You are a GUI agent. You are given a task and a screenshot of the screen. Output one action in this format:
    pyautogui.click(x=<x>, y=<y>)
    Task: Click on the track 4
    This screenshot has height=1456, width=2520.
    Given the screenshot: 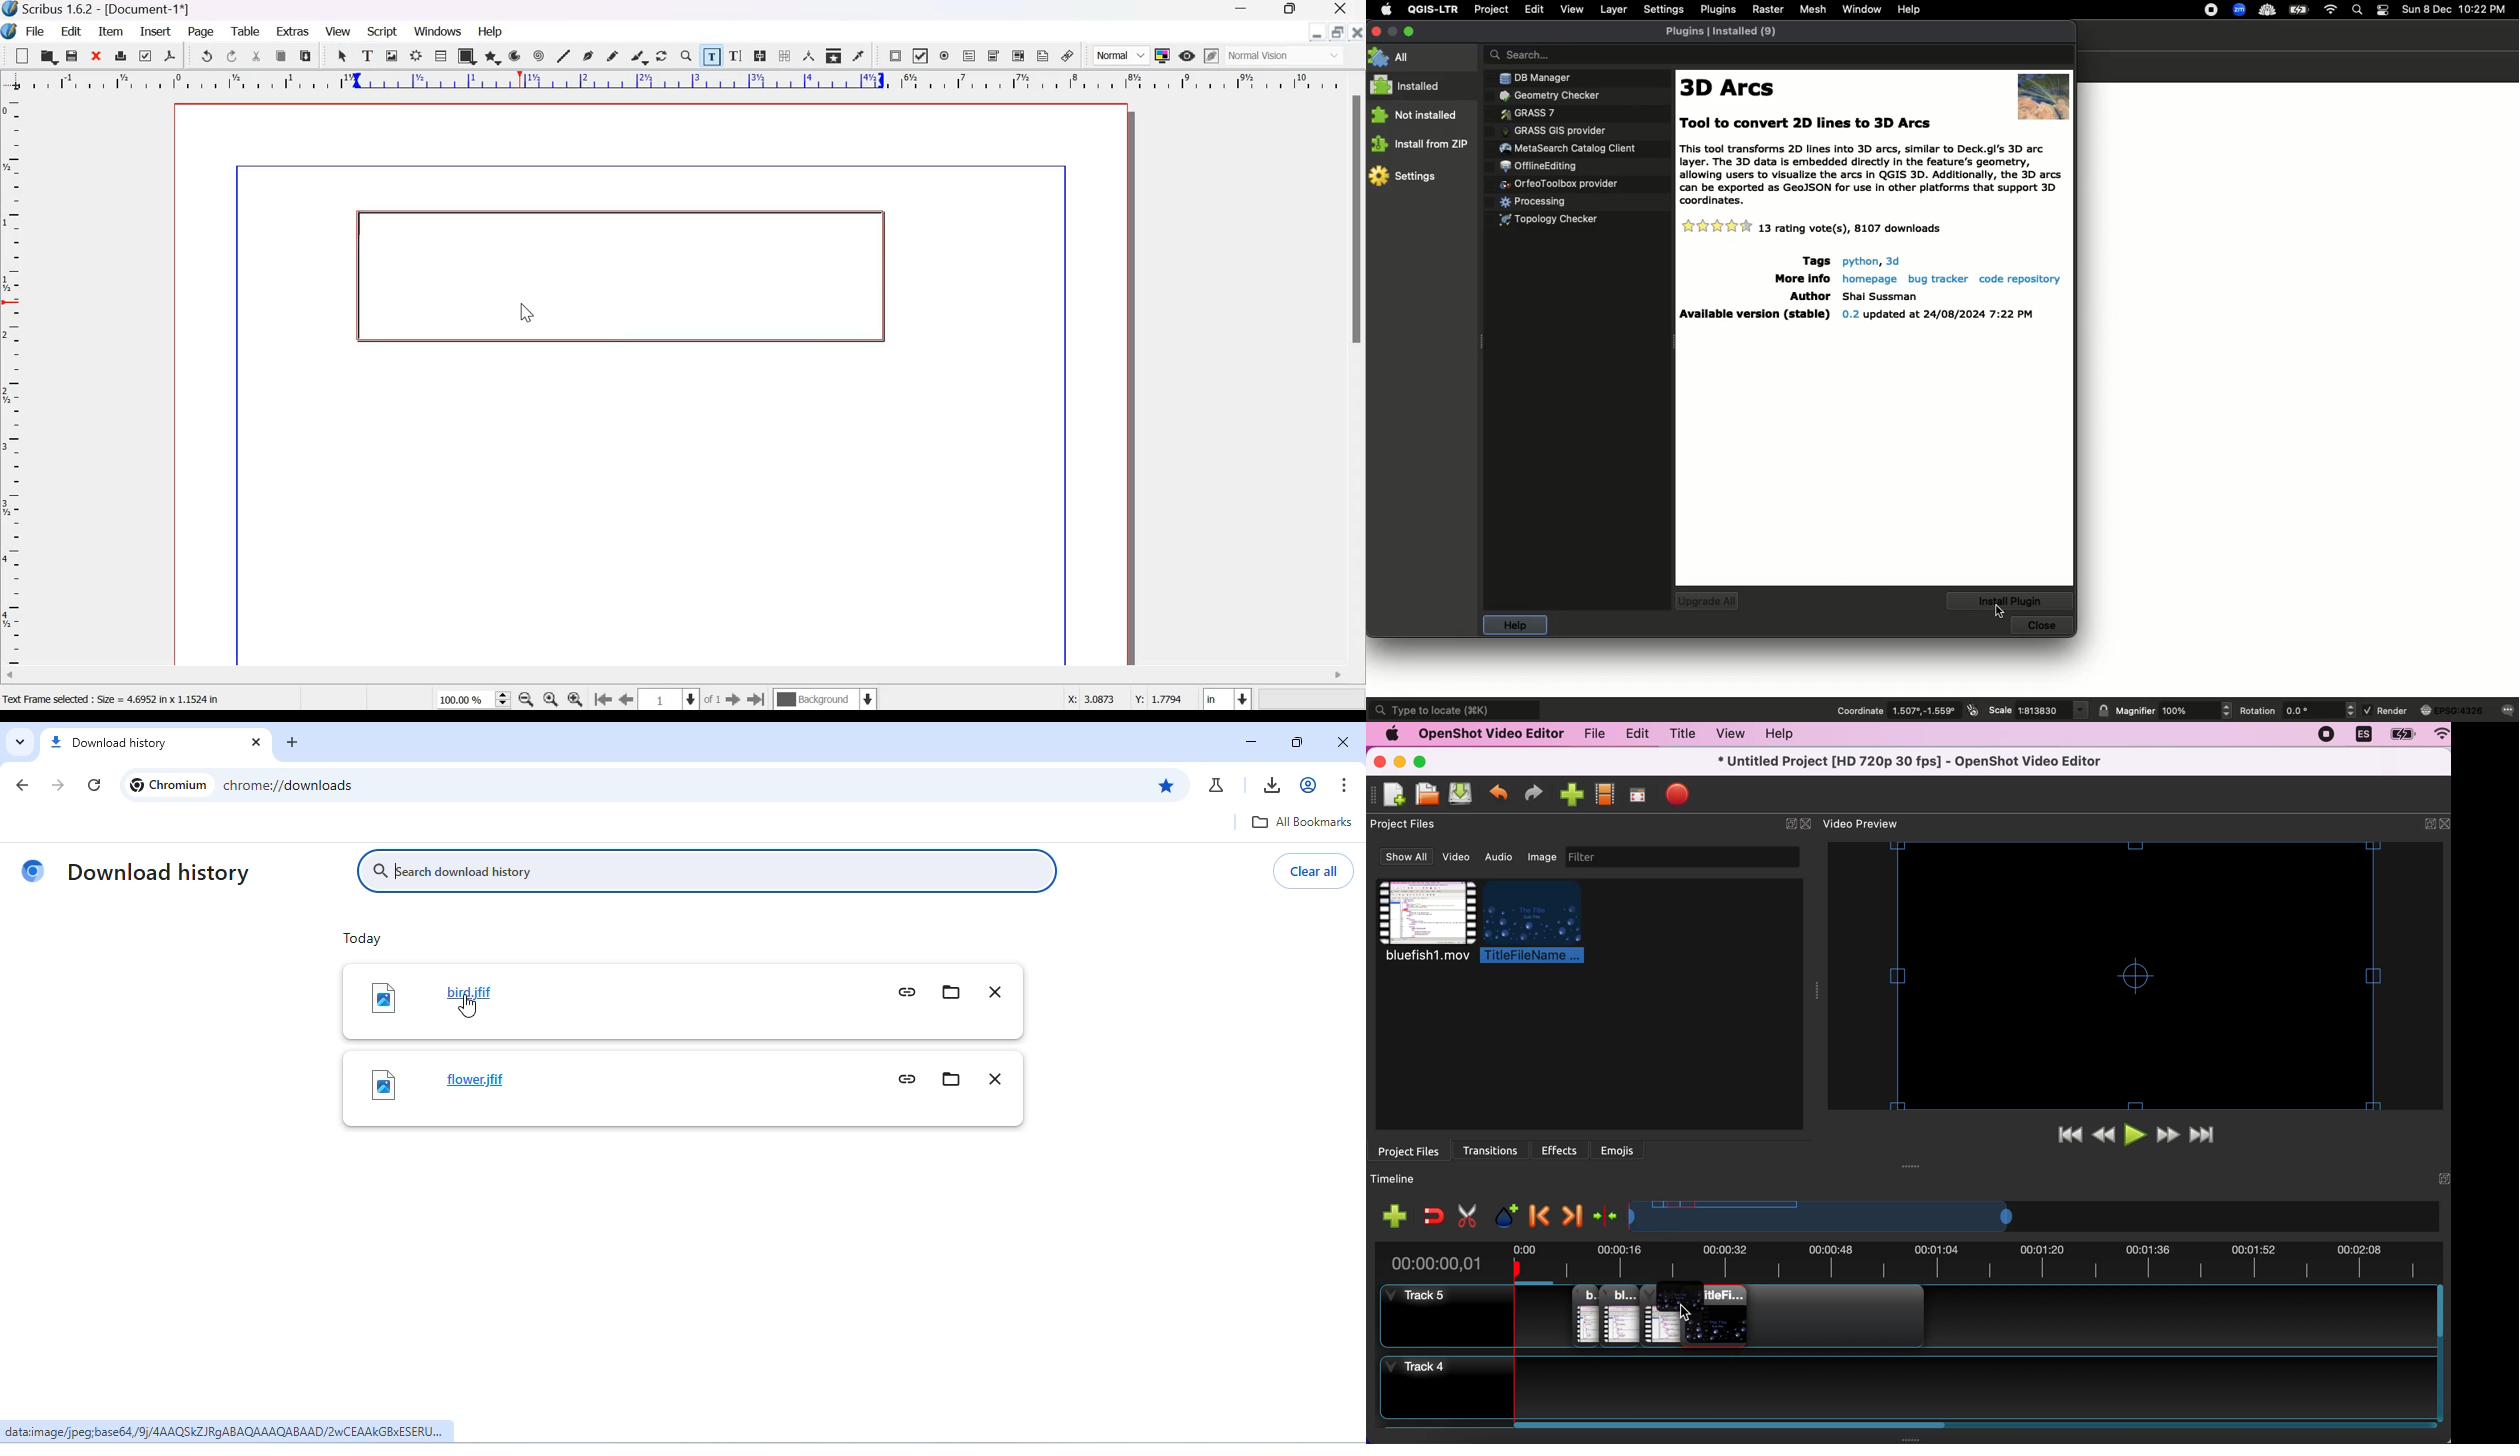 What is the action you would take?
    pyautogui.click(x=1439, y=1389)
    